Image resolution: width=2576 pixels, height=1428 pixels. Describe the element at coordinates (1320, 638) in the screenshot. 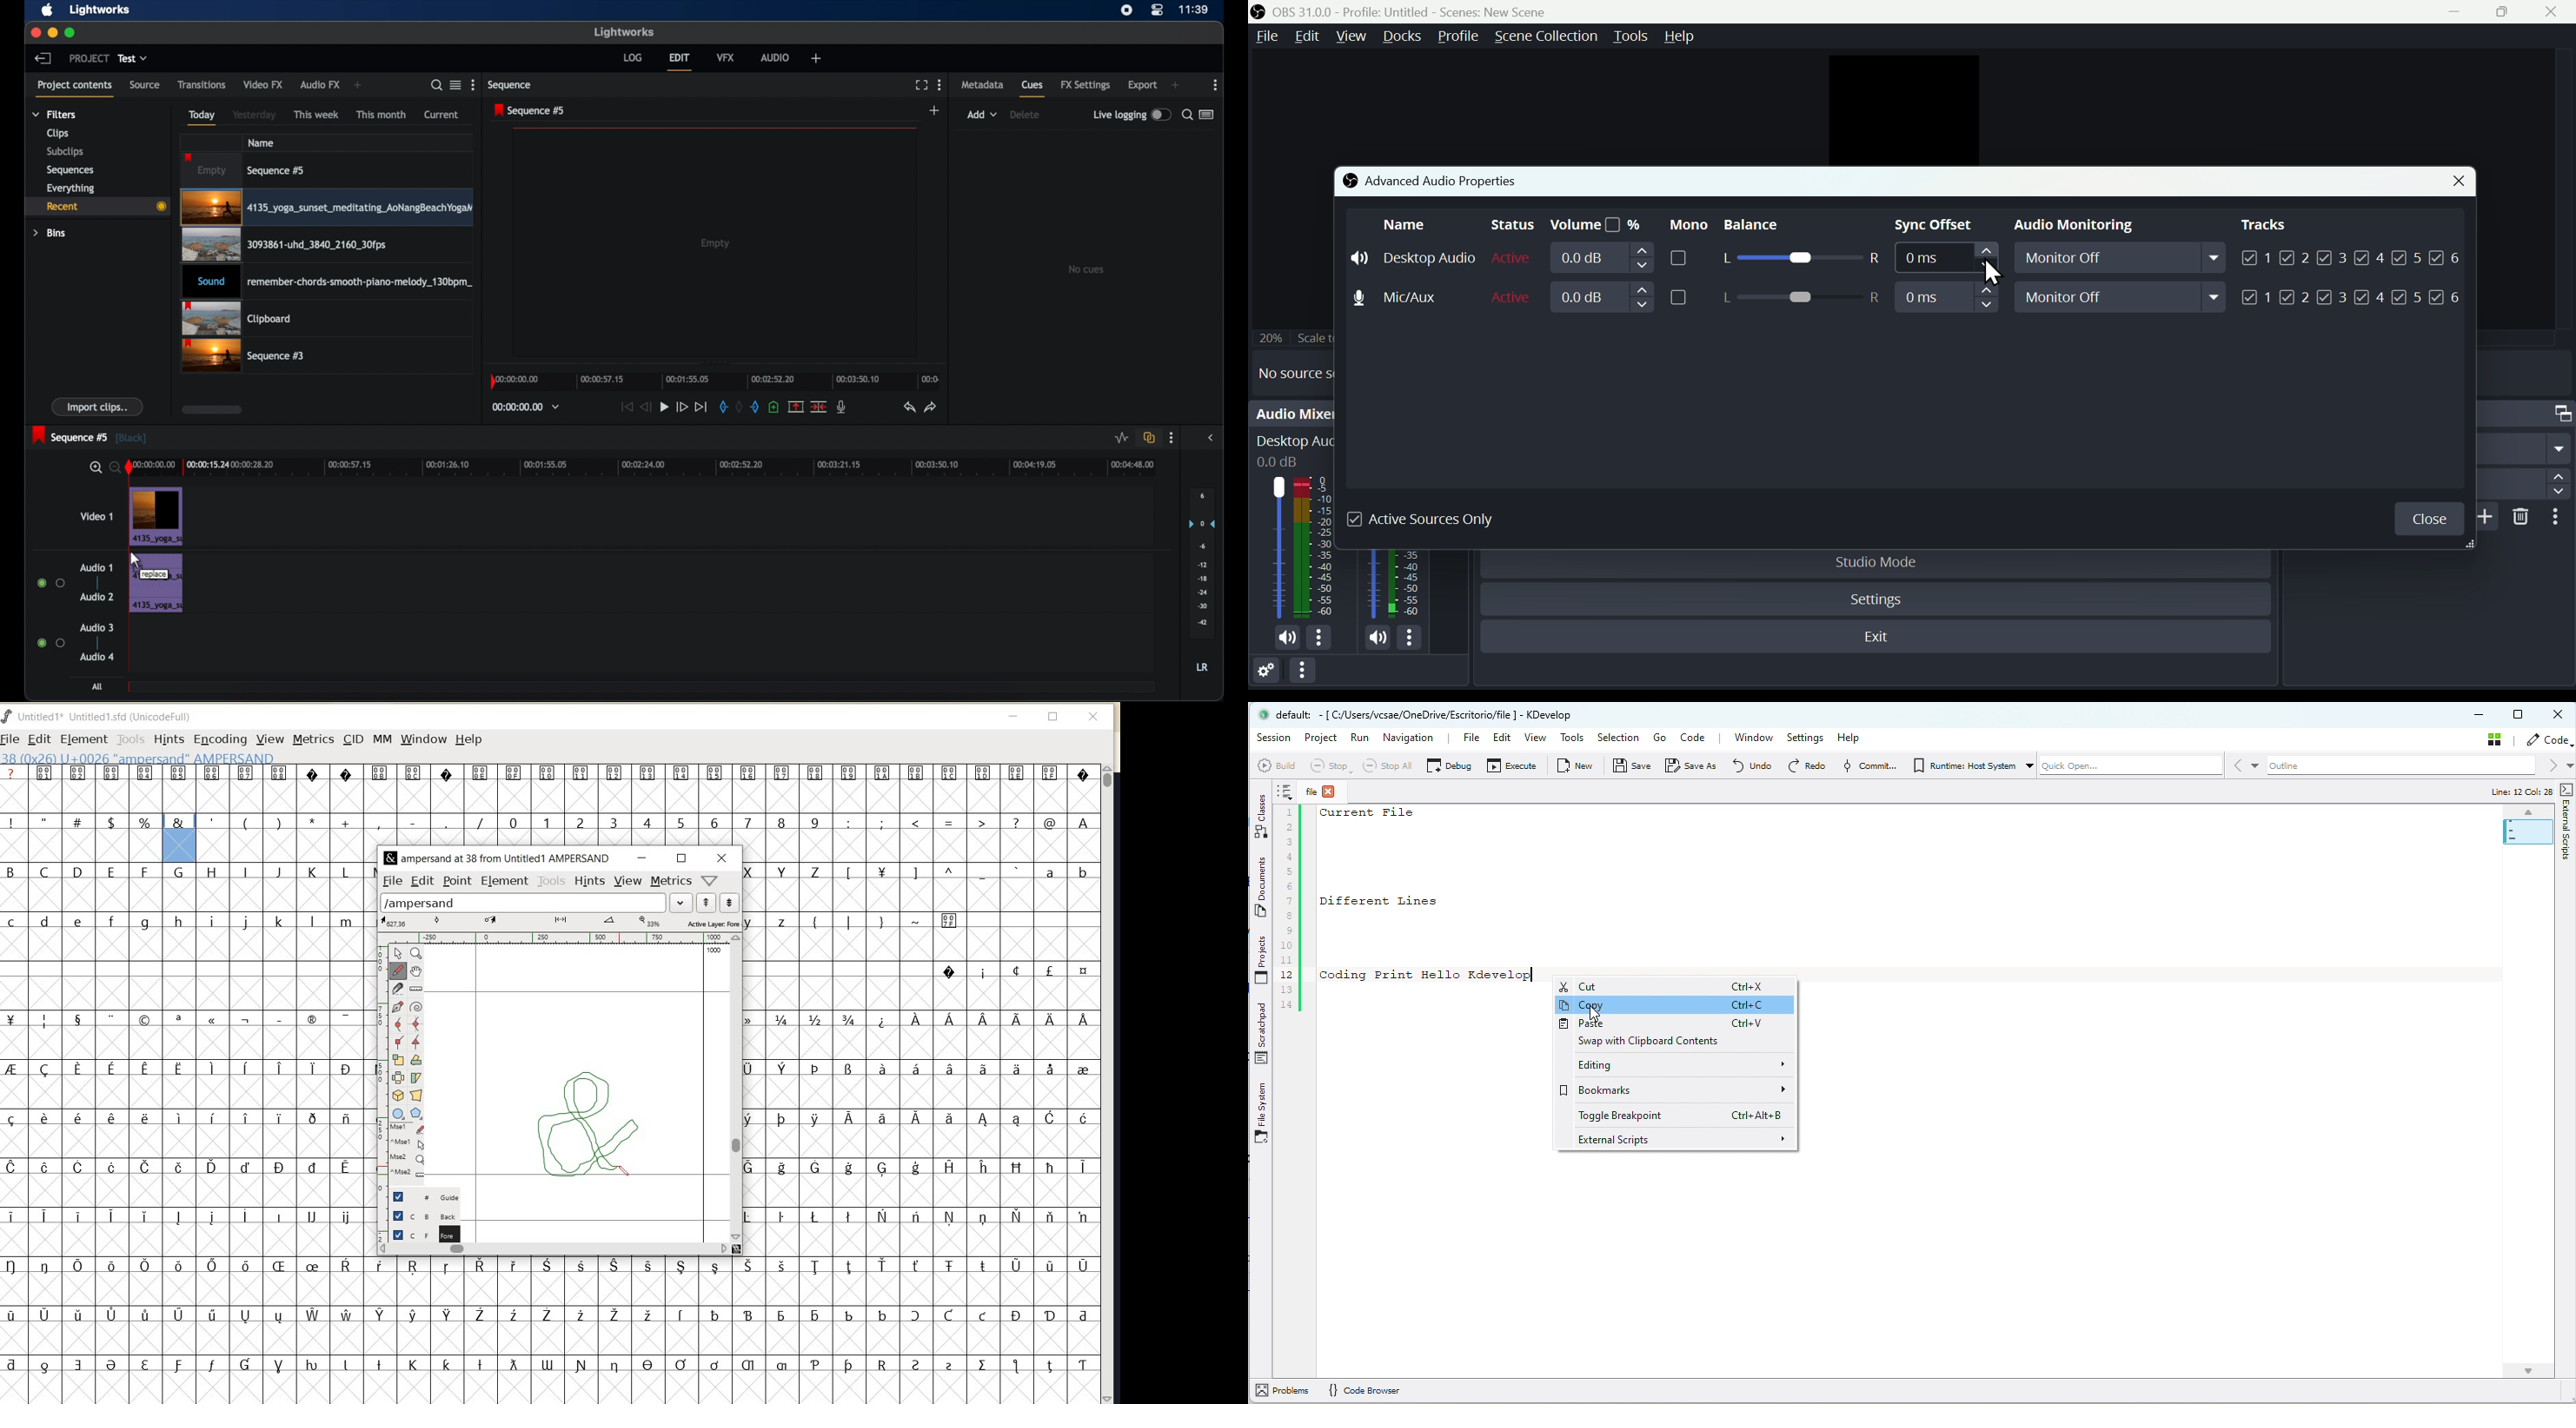

I see `More options` at that location.